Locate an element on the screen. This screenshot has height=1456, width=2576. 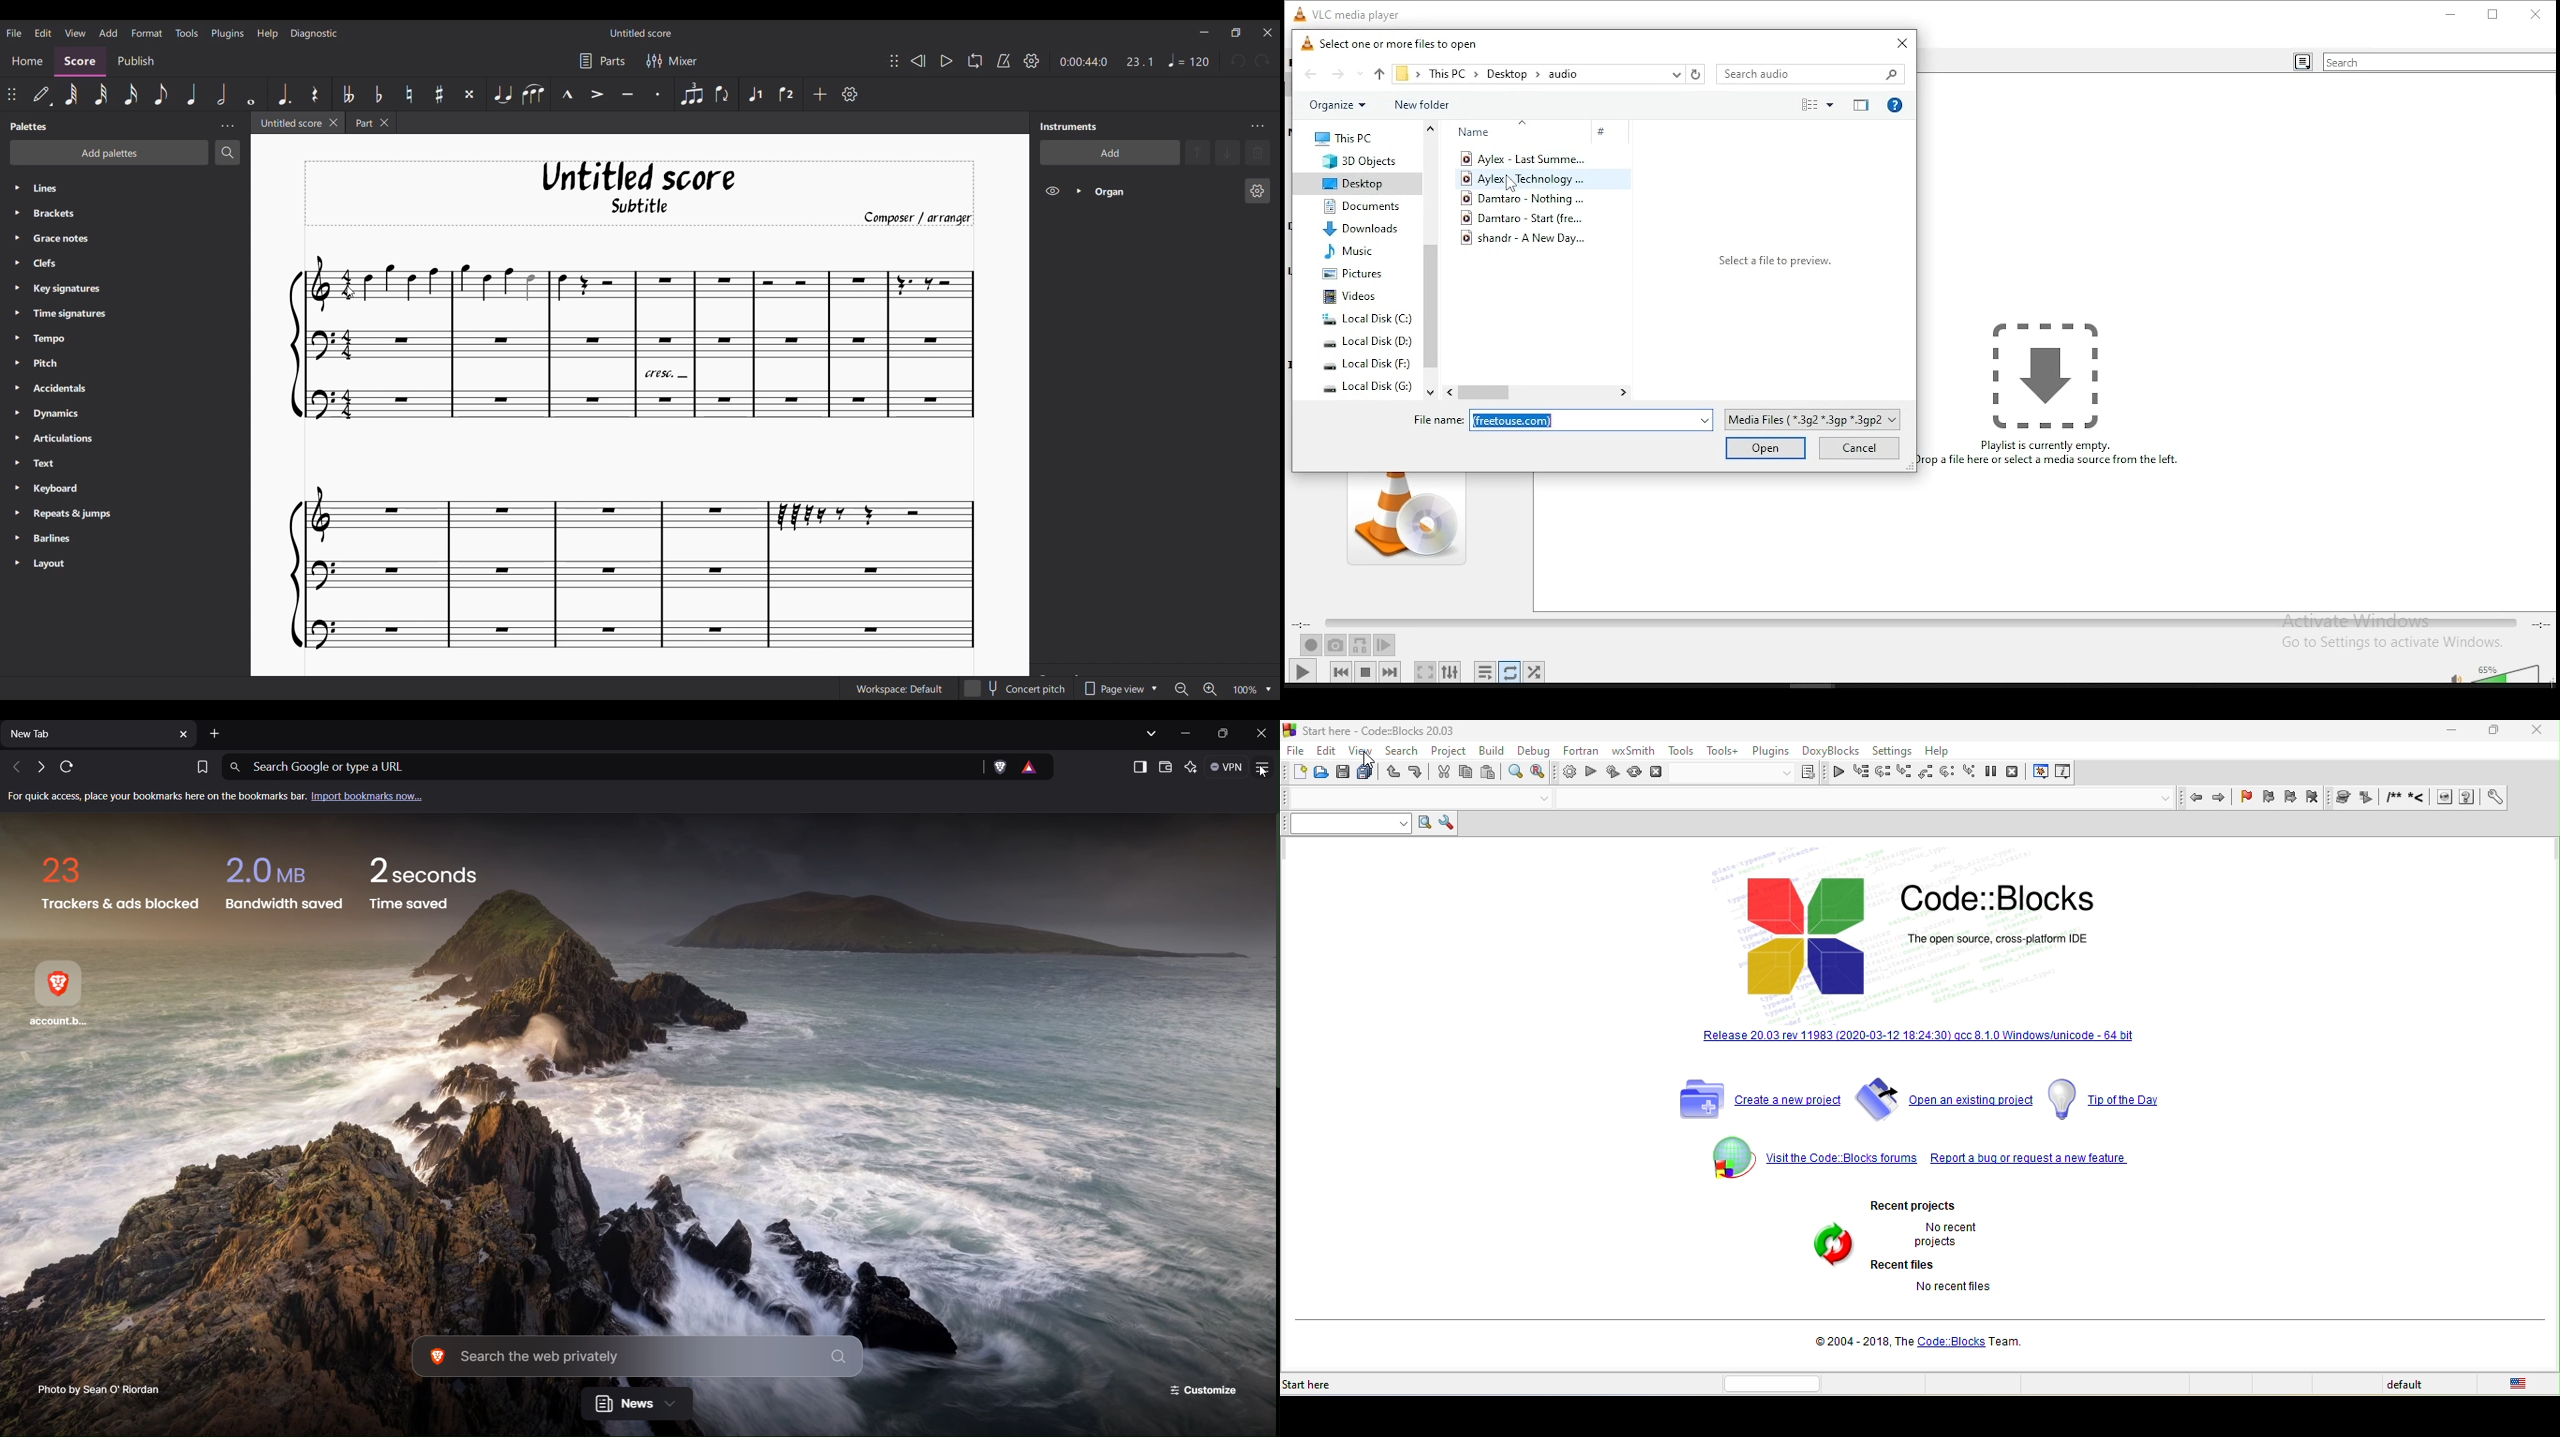
Show sidebar is located at coordinates (1136, 765).